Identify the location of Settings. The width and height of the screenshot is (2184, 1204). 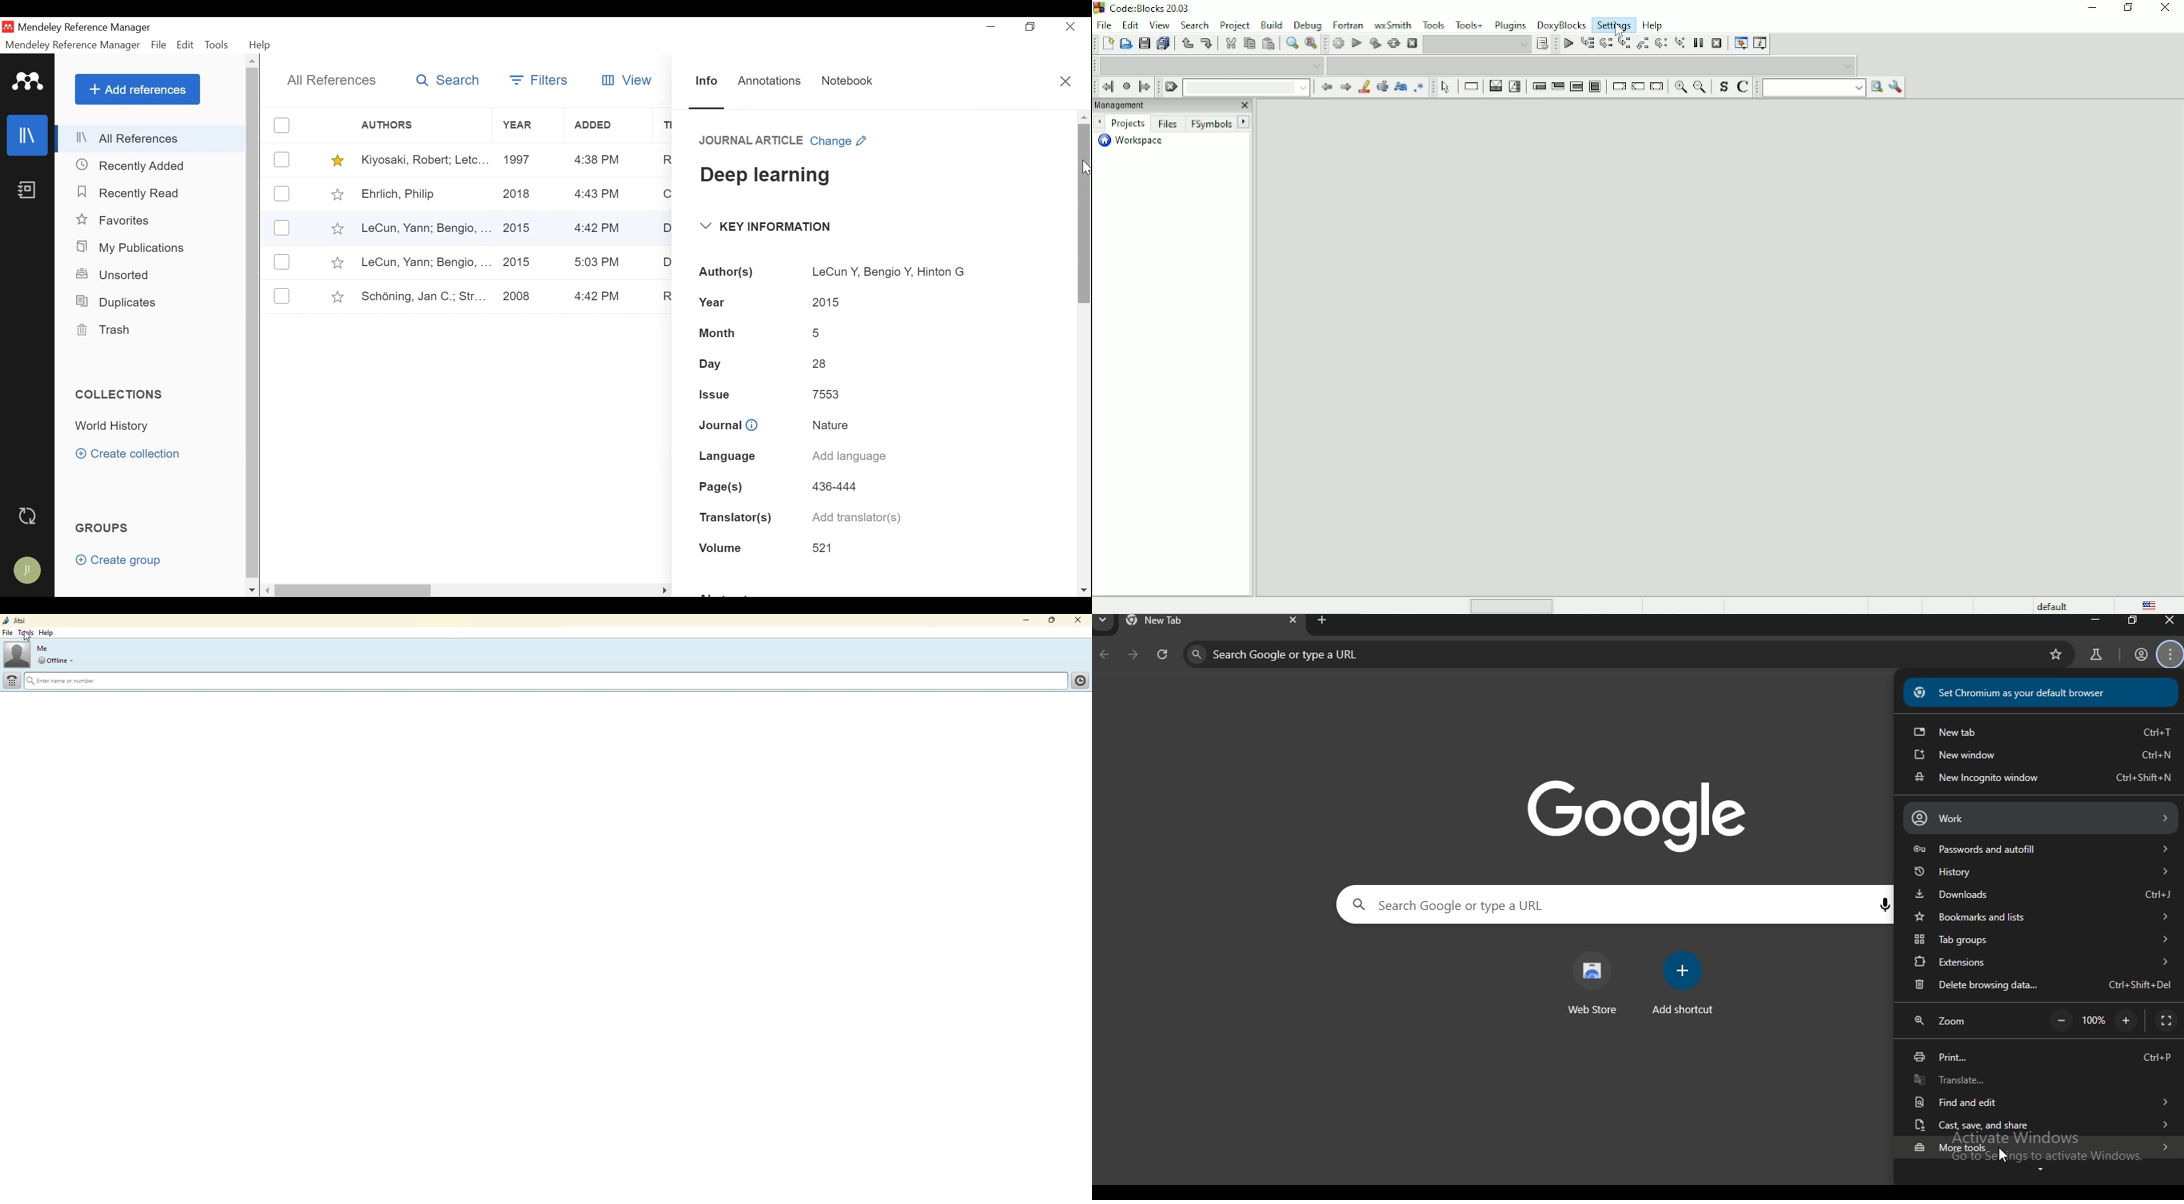
(1615, 25).